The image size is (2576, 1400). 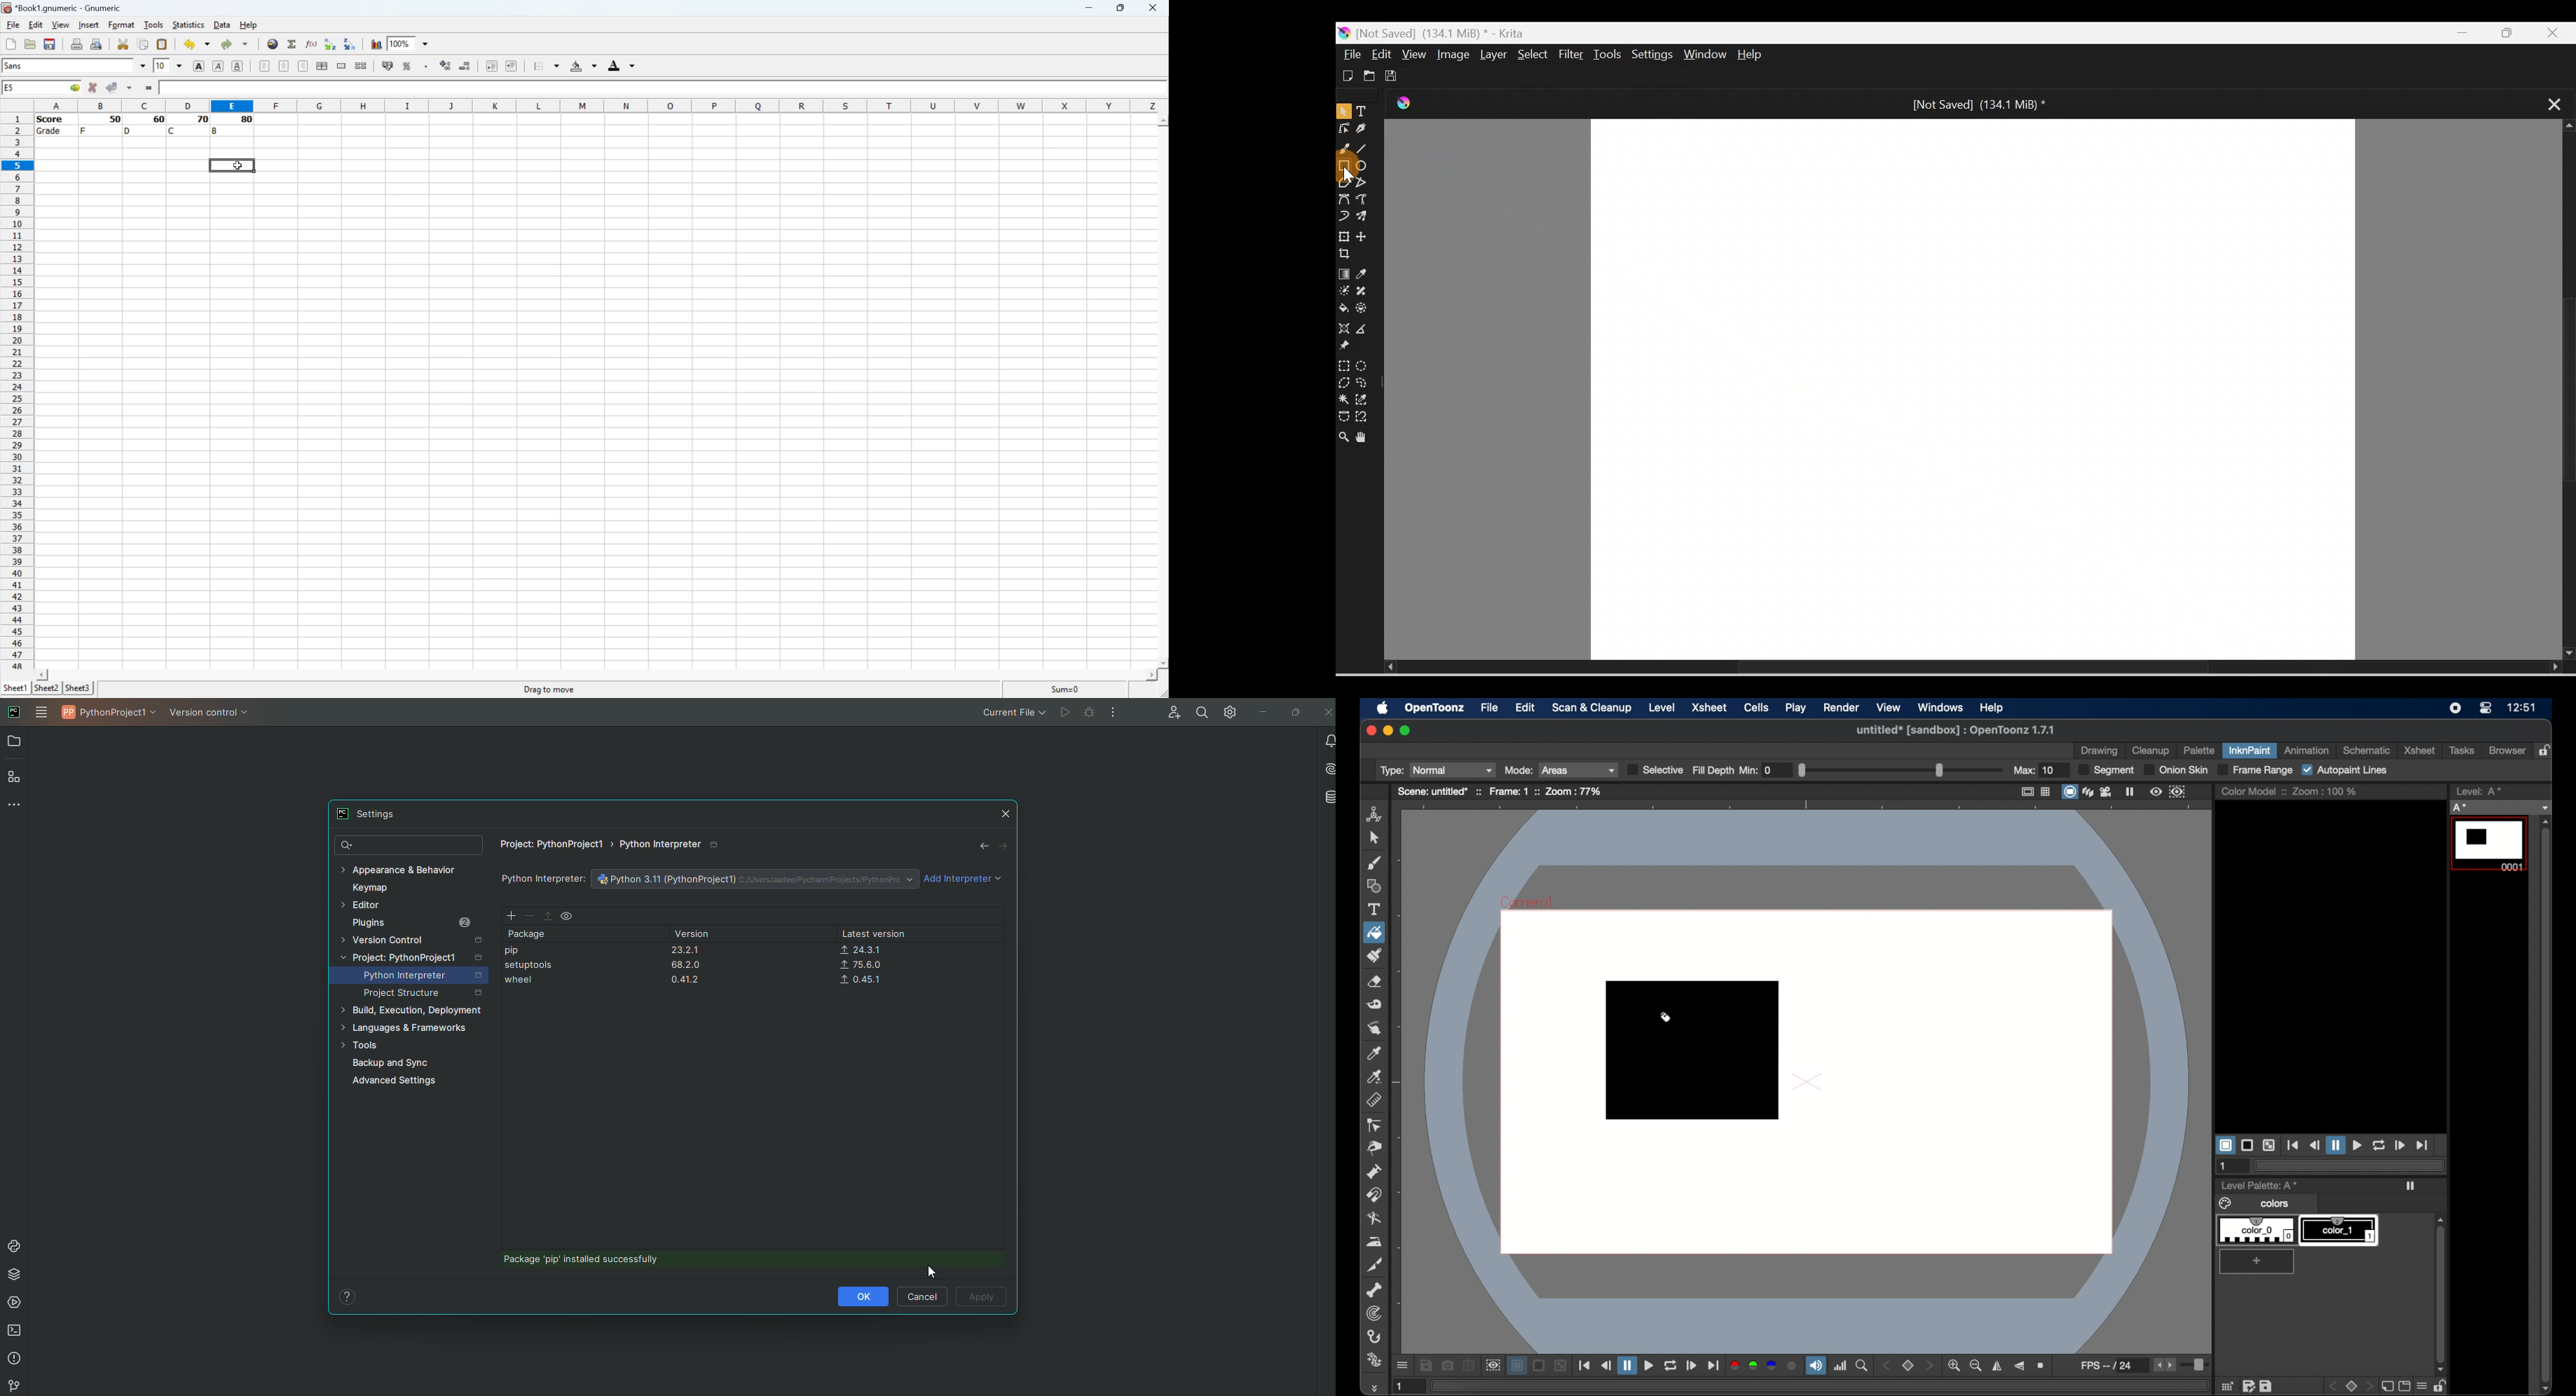 What do you see at coordinates (587, 65) in the screenshot?
I see `Background` at bounding box center [587, 65].